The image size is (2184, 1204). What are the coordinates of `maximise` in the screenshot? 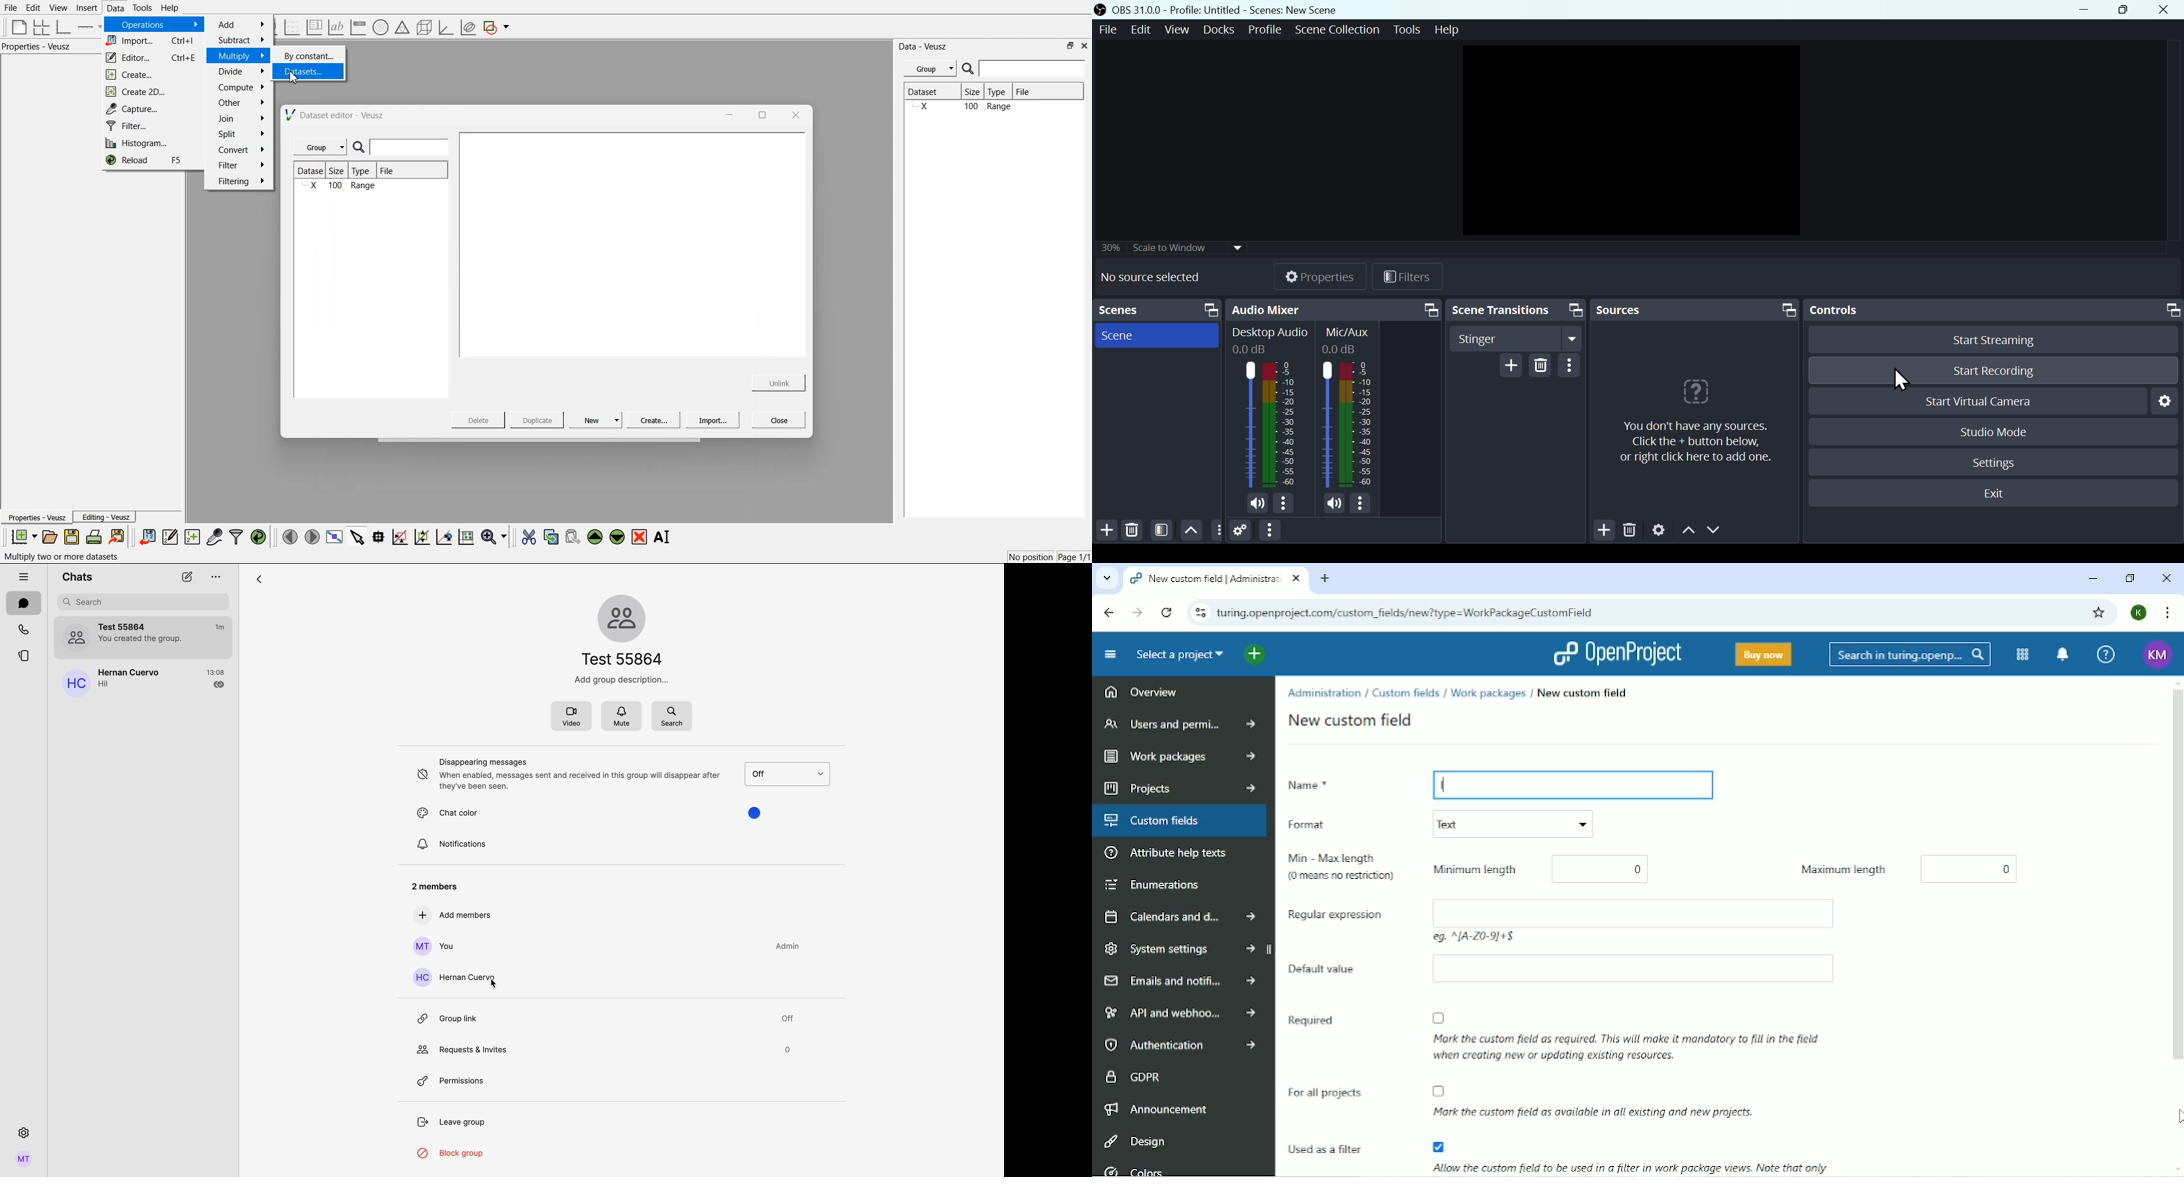 It's located at (2123, 10).